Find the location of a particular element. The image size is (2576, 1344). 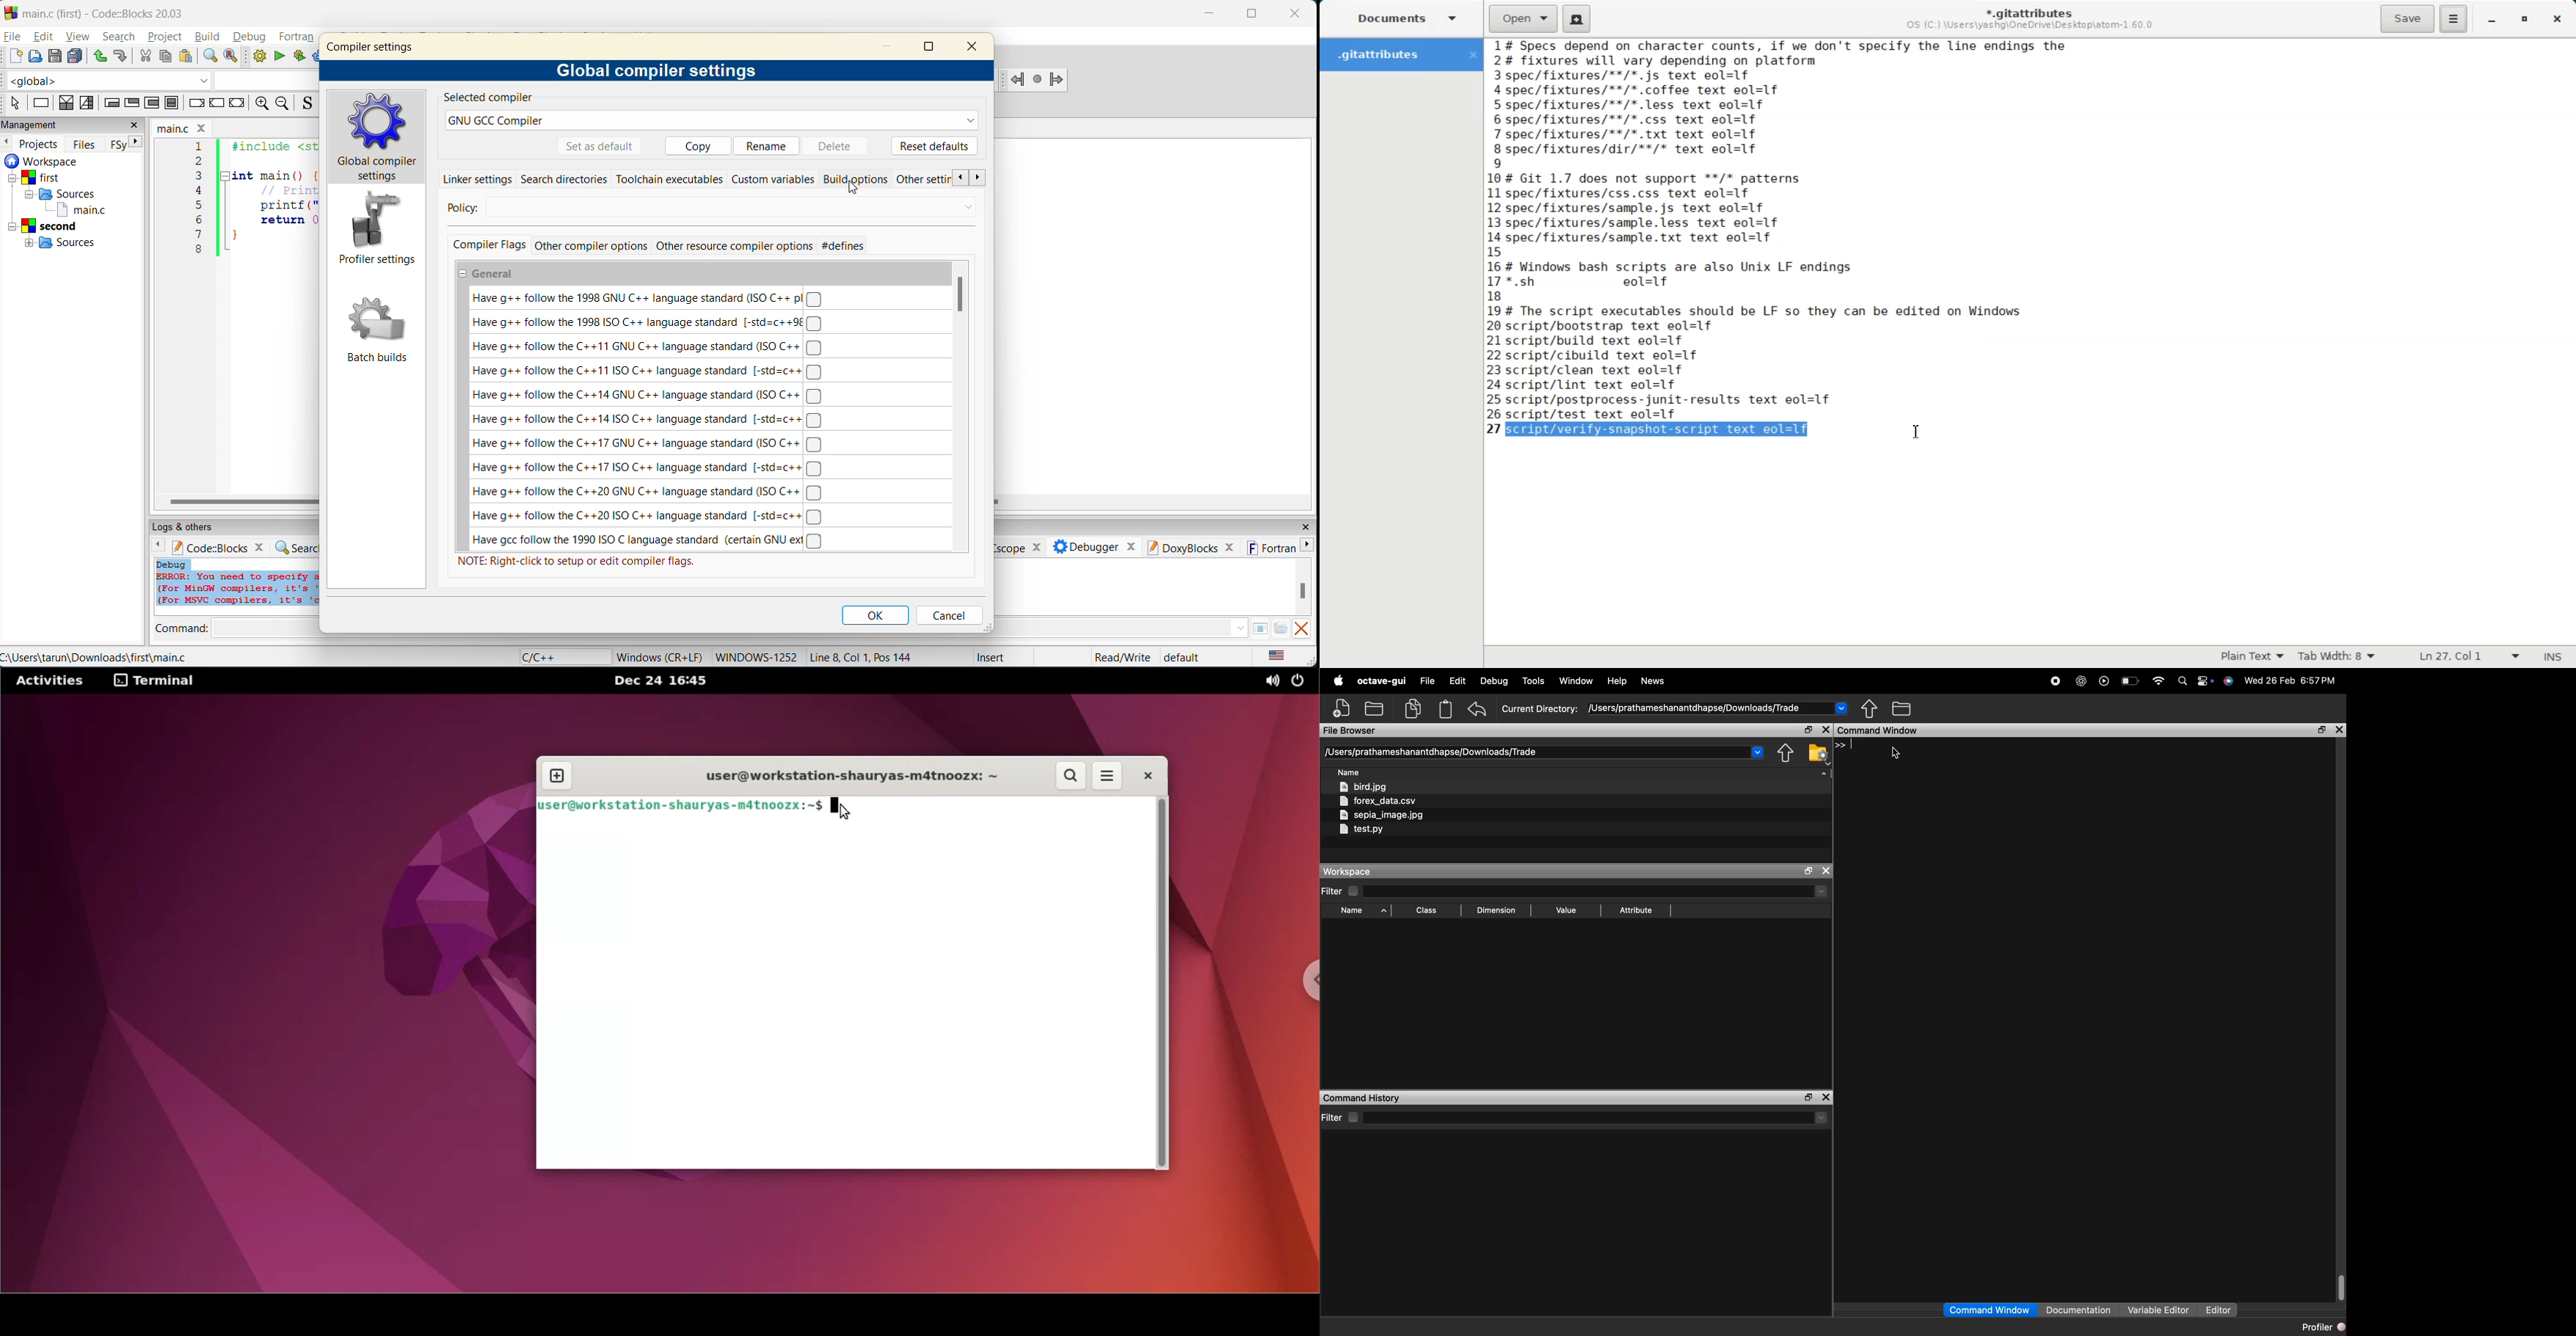

replace is located at coordinates (232, 57).